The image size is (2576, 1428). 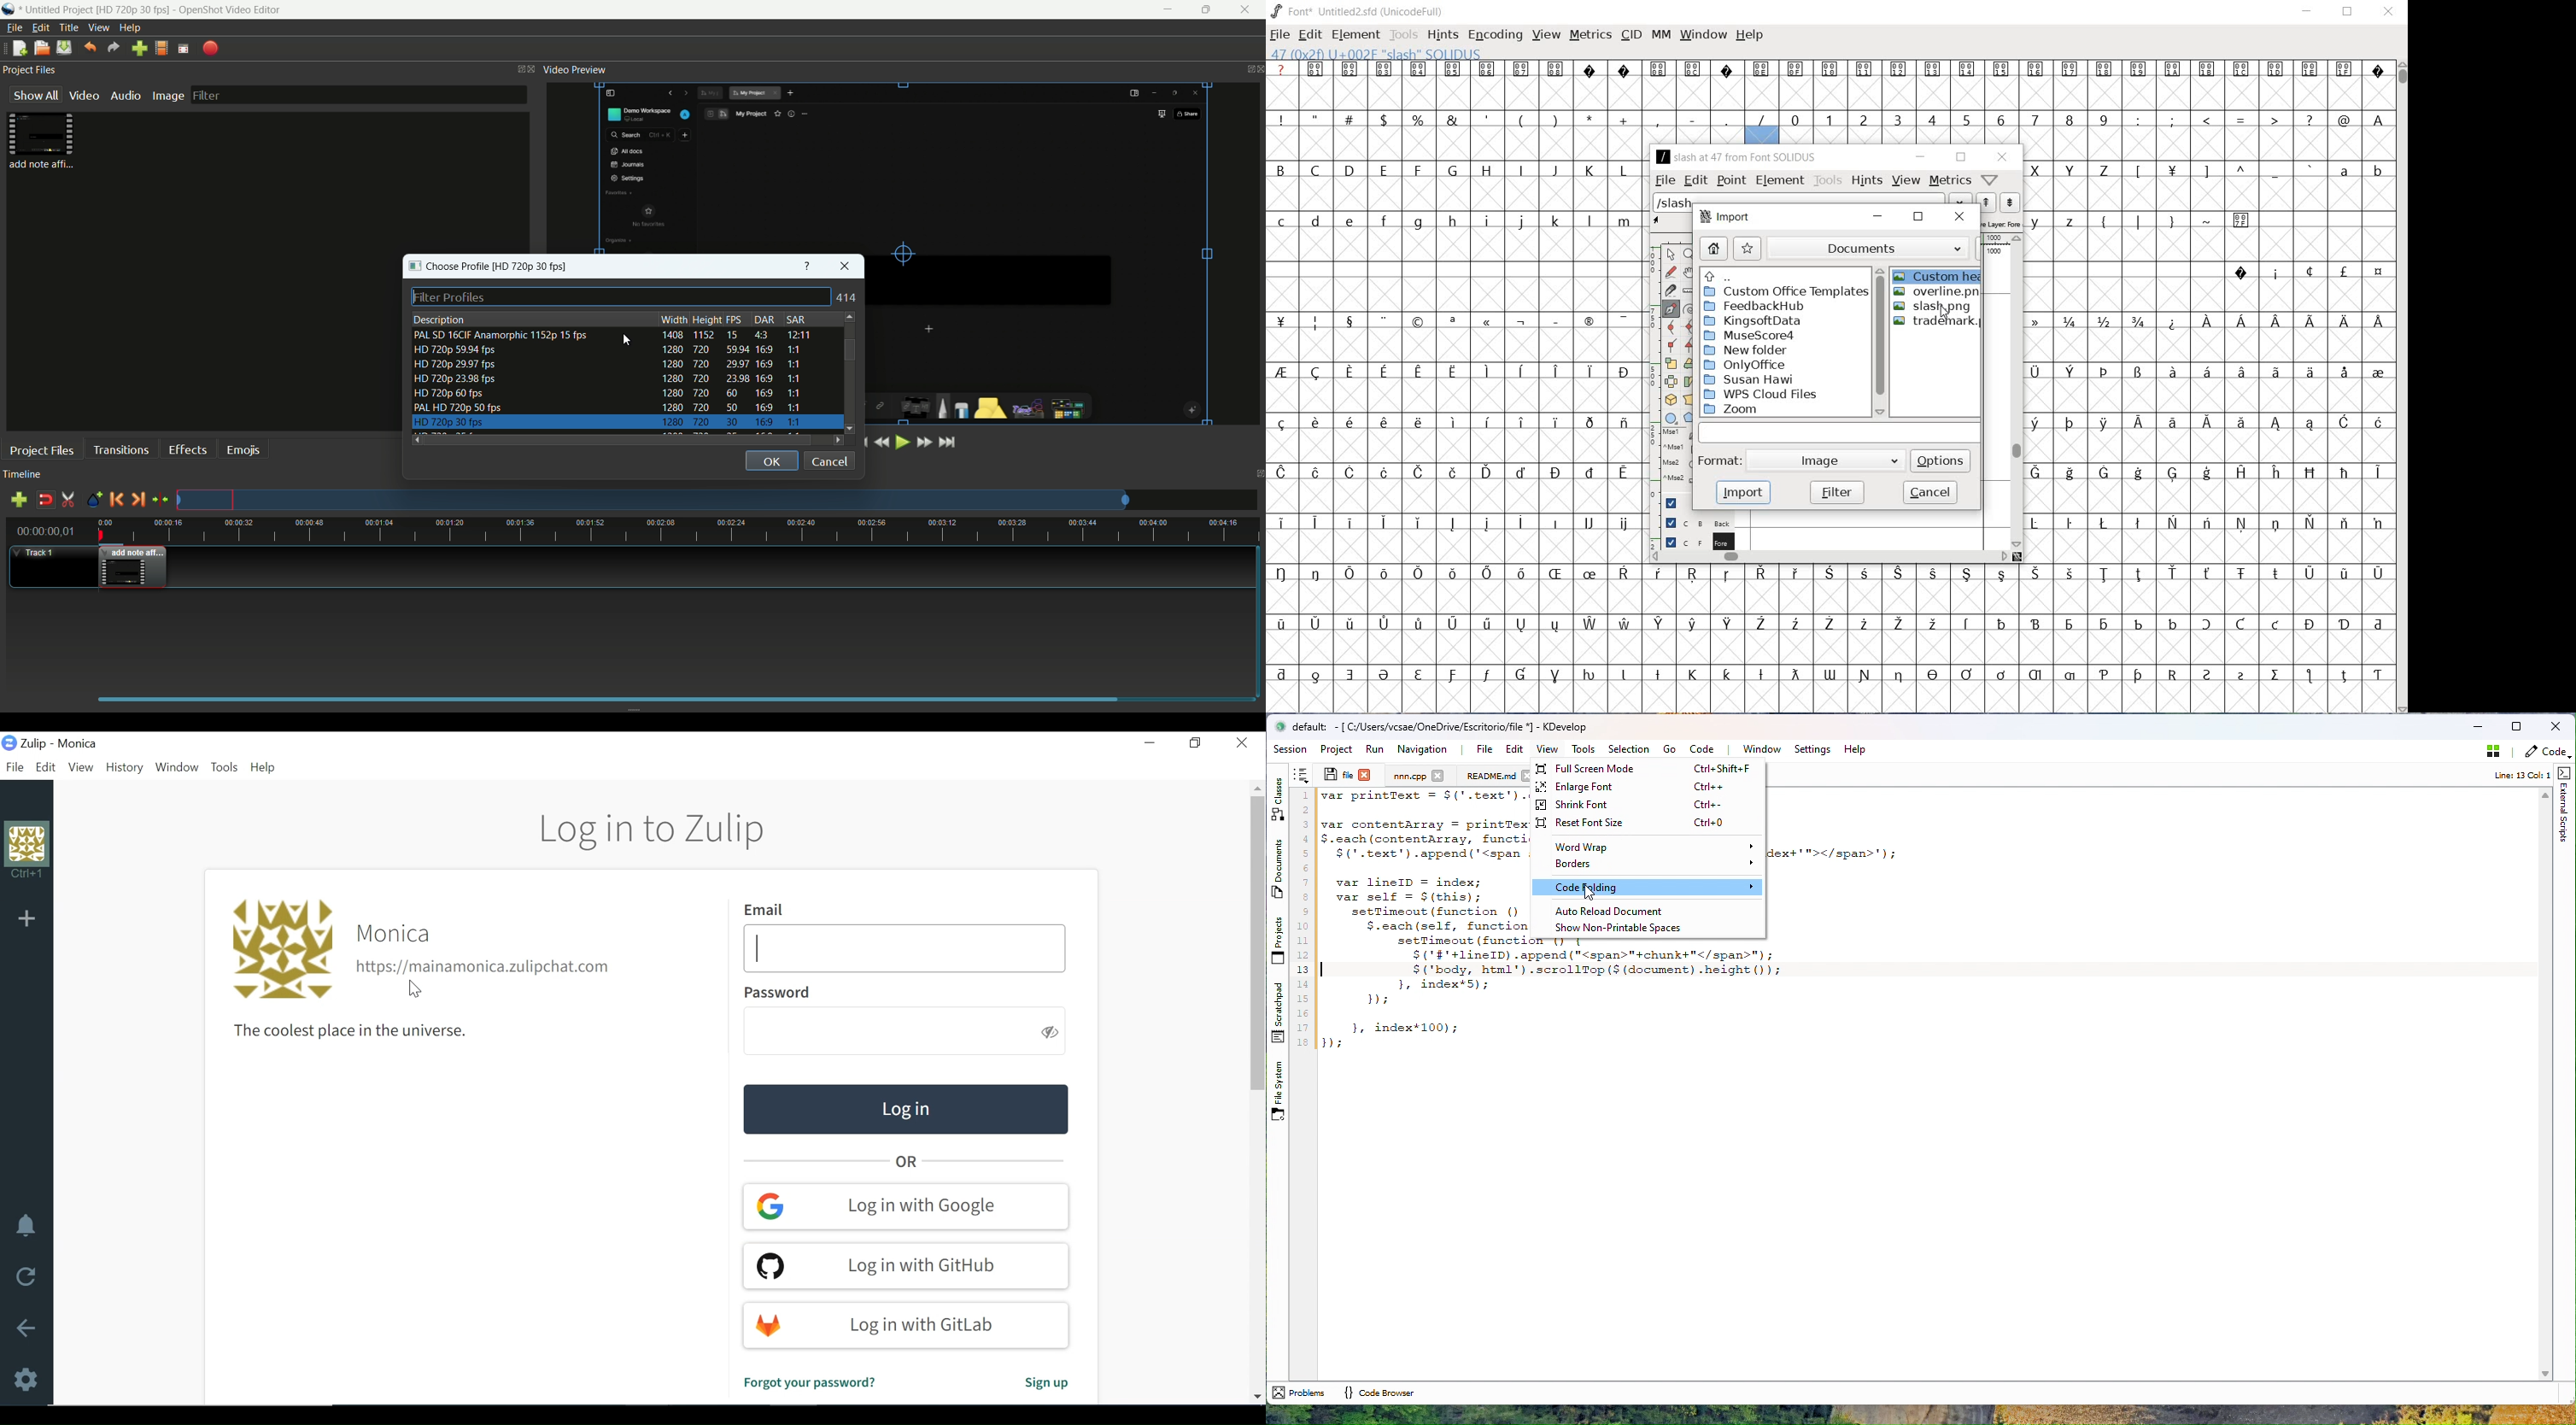 What do you see at coordinates (187, 449) in the screenshot?
I see `effects` at bounding box center [187, 449].